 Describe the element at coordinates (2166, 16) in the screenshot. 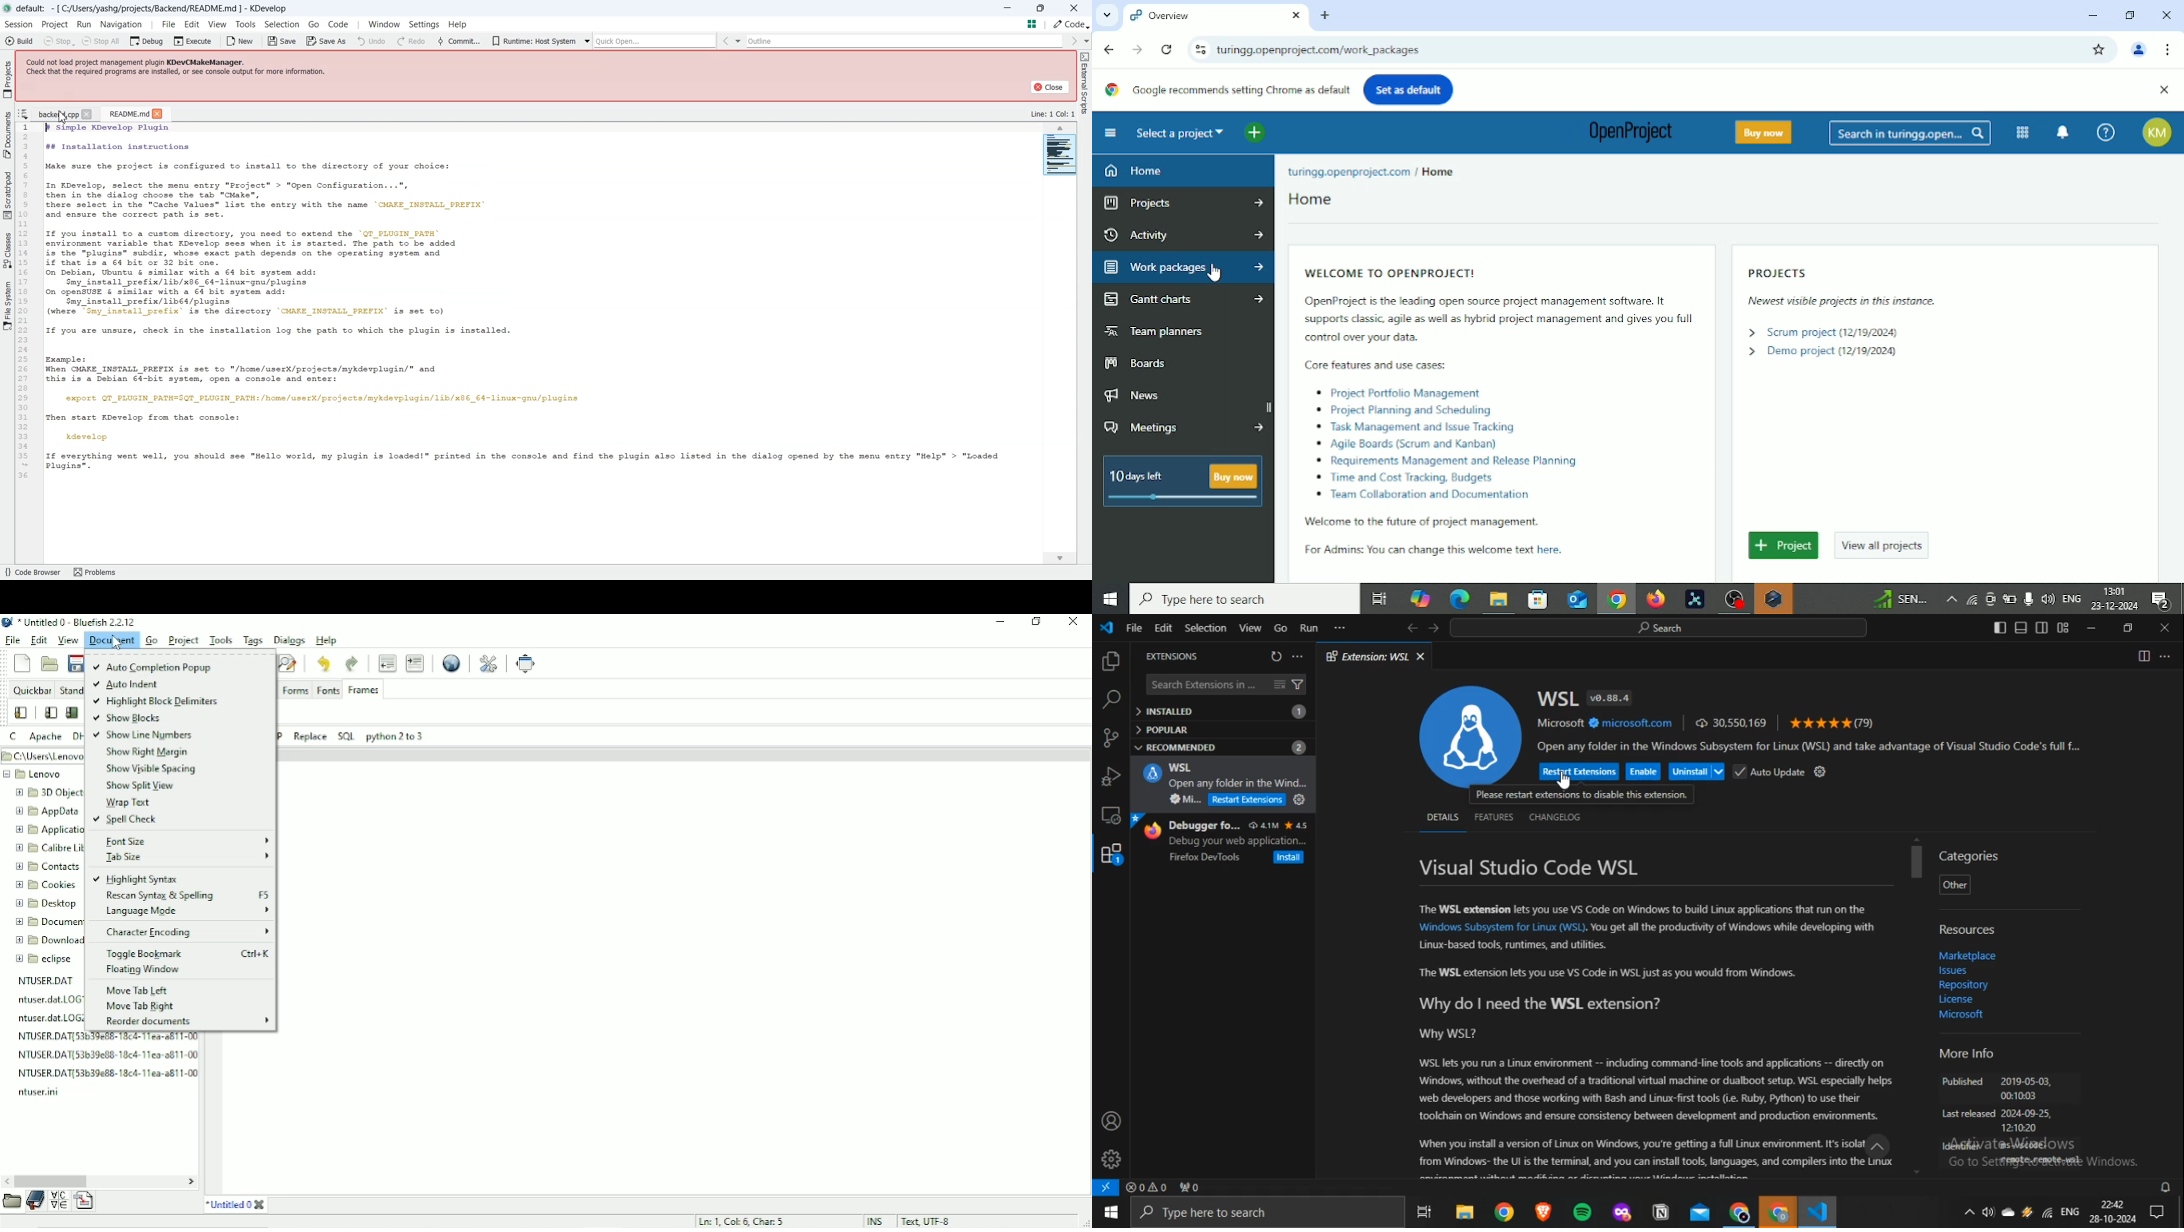

I see `Close` at that location.